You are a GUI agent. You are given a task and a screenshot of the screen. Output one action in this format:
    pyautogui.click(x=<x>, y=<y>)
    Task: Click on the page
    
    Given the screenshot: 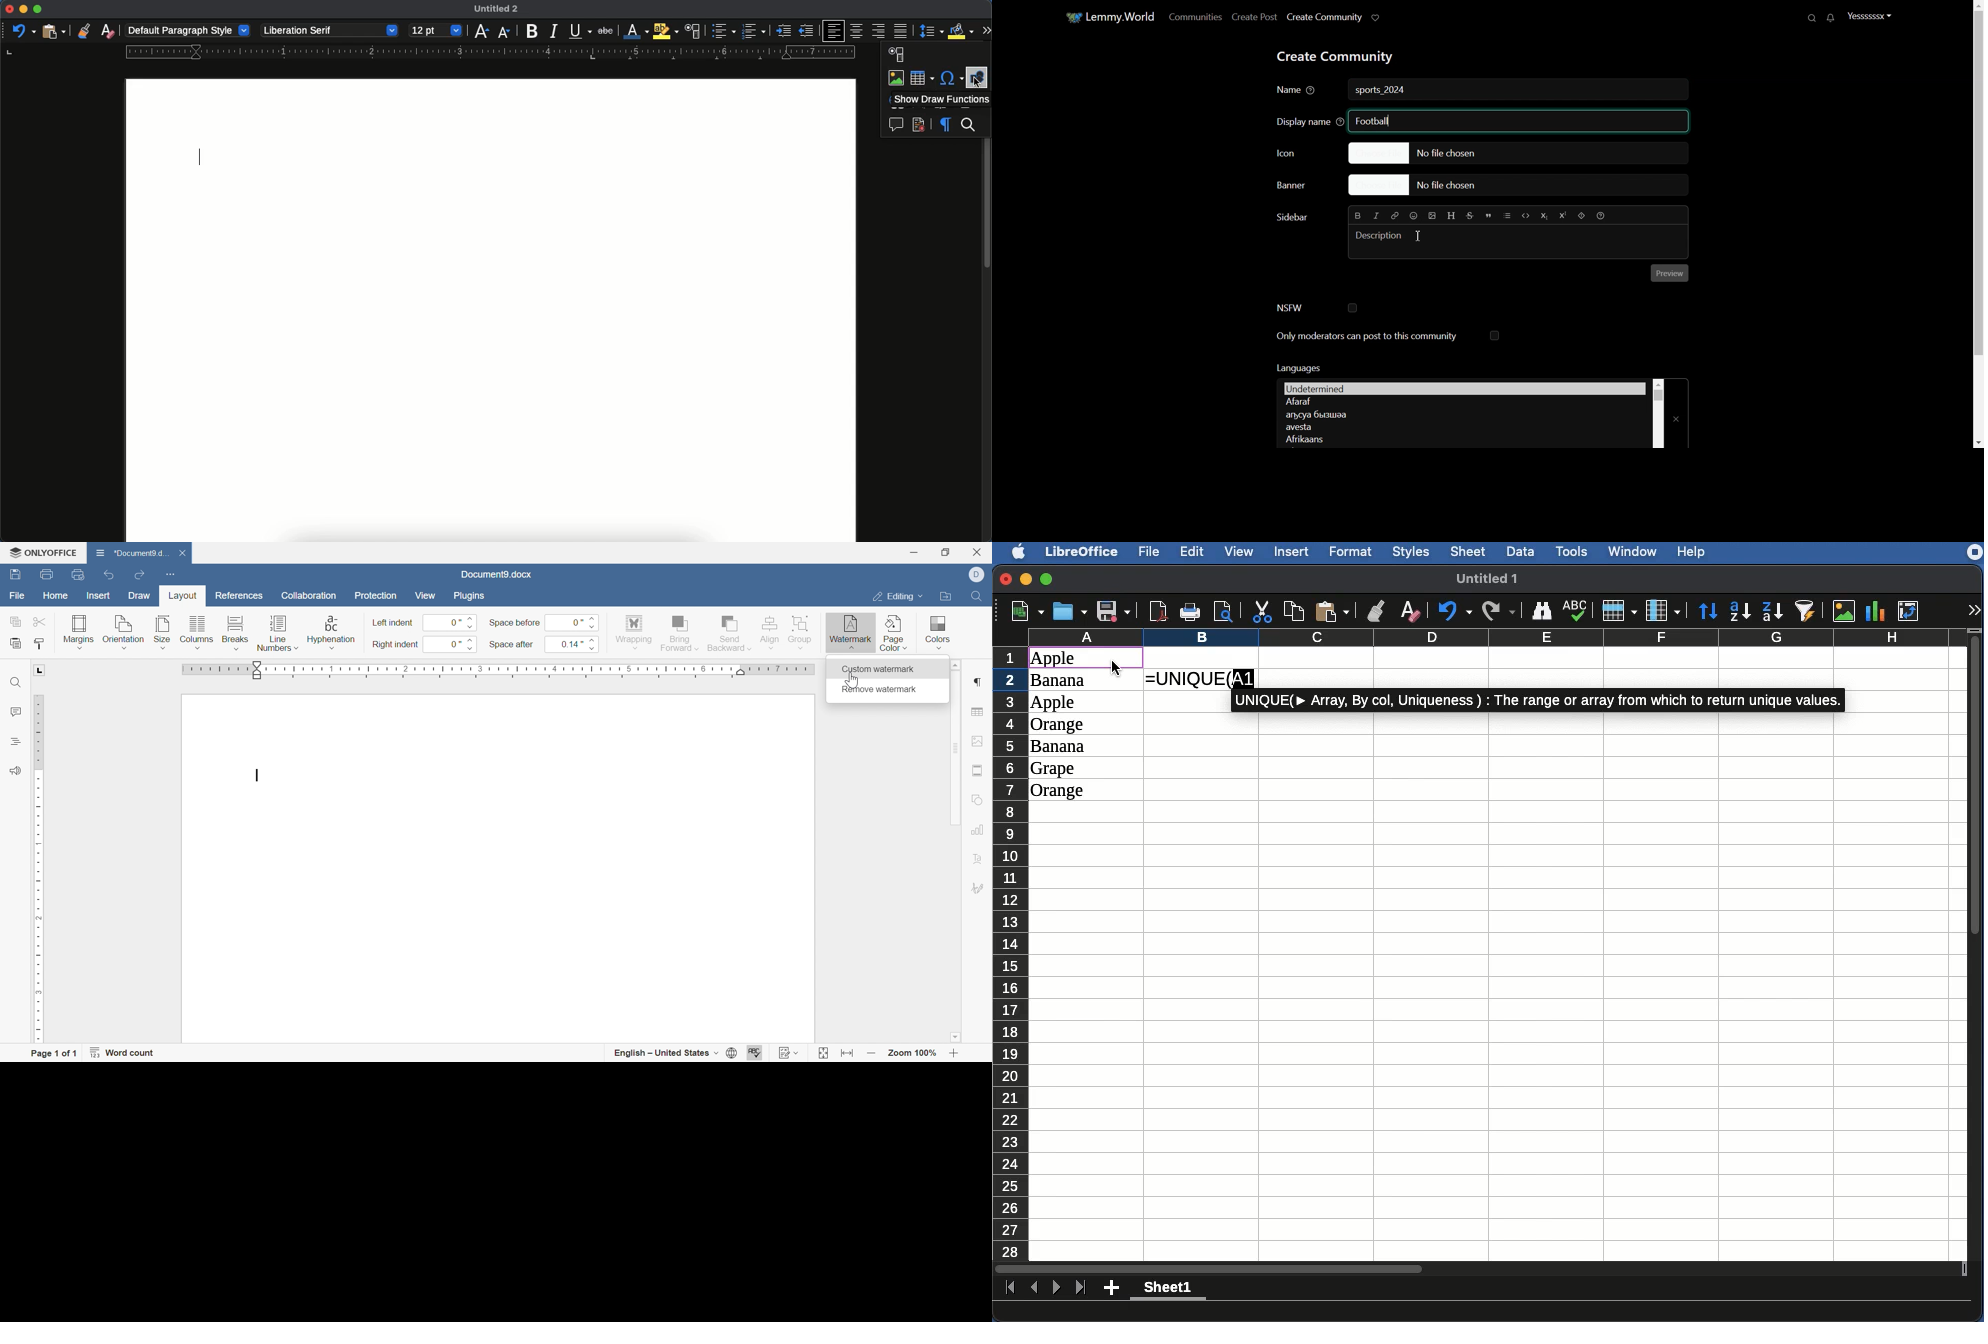 What is the action you would take?
    pyautogui.click(x=491, y=310)
    